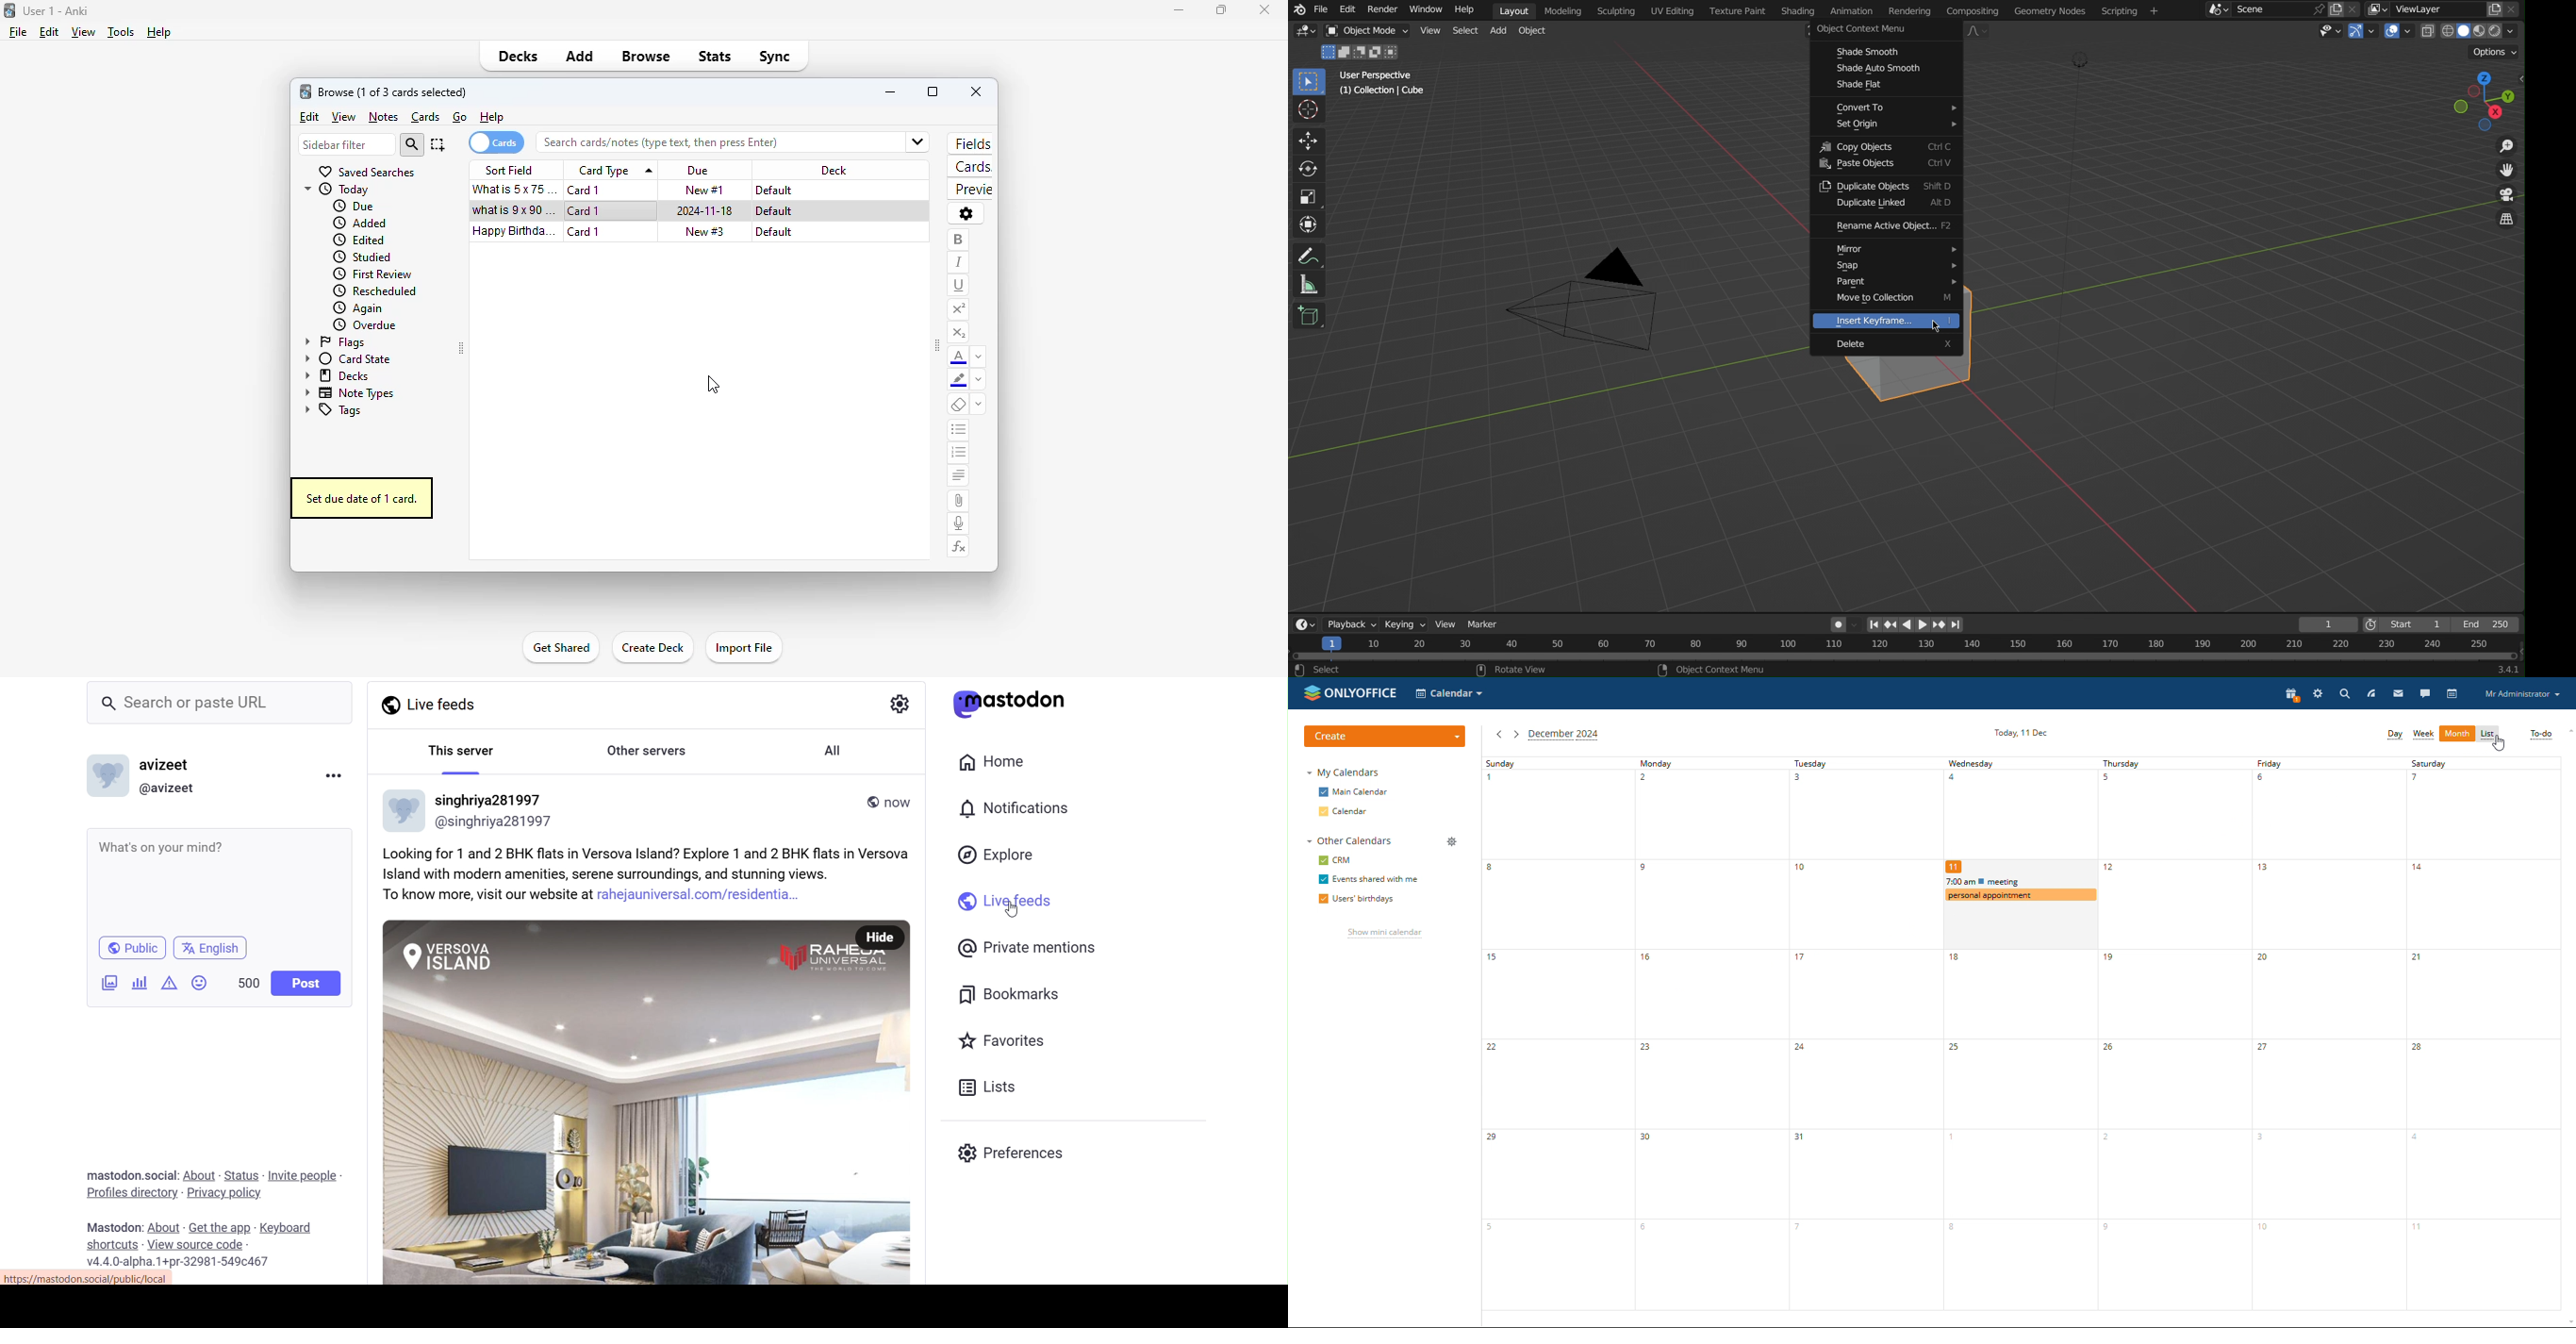  Describe the element at coordinates (562, 647) in the screenshot. I see `get shared` at that location.